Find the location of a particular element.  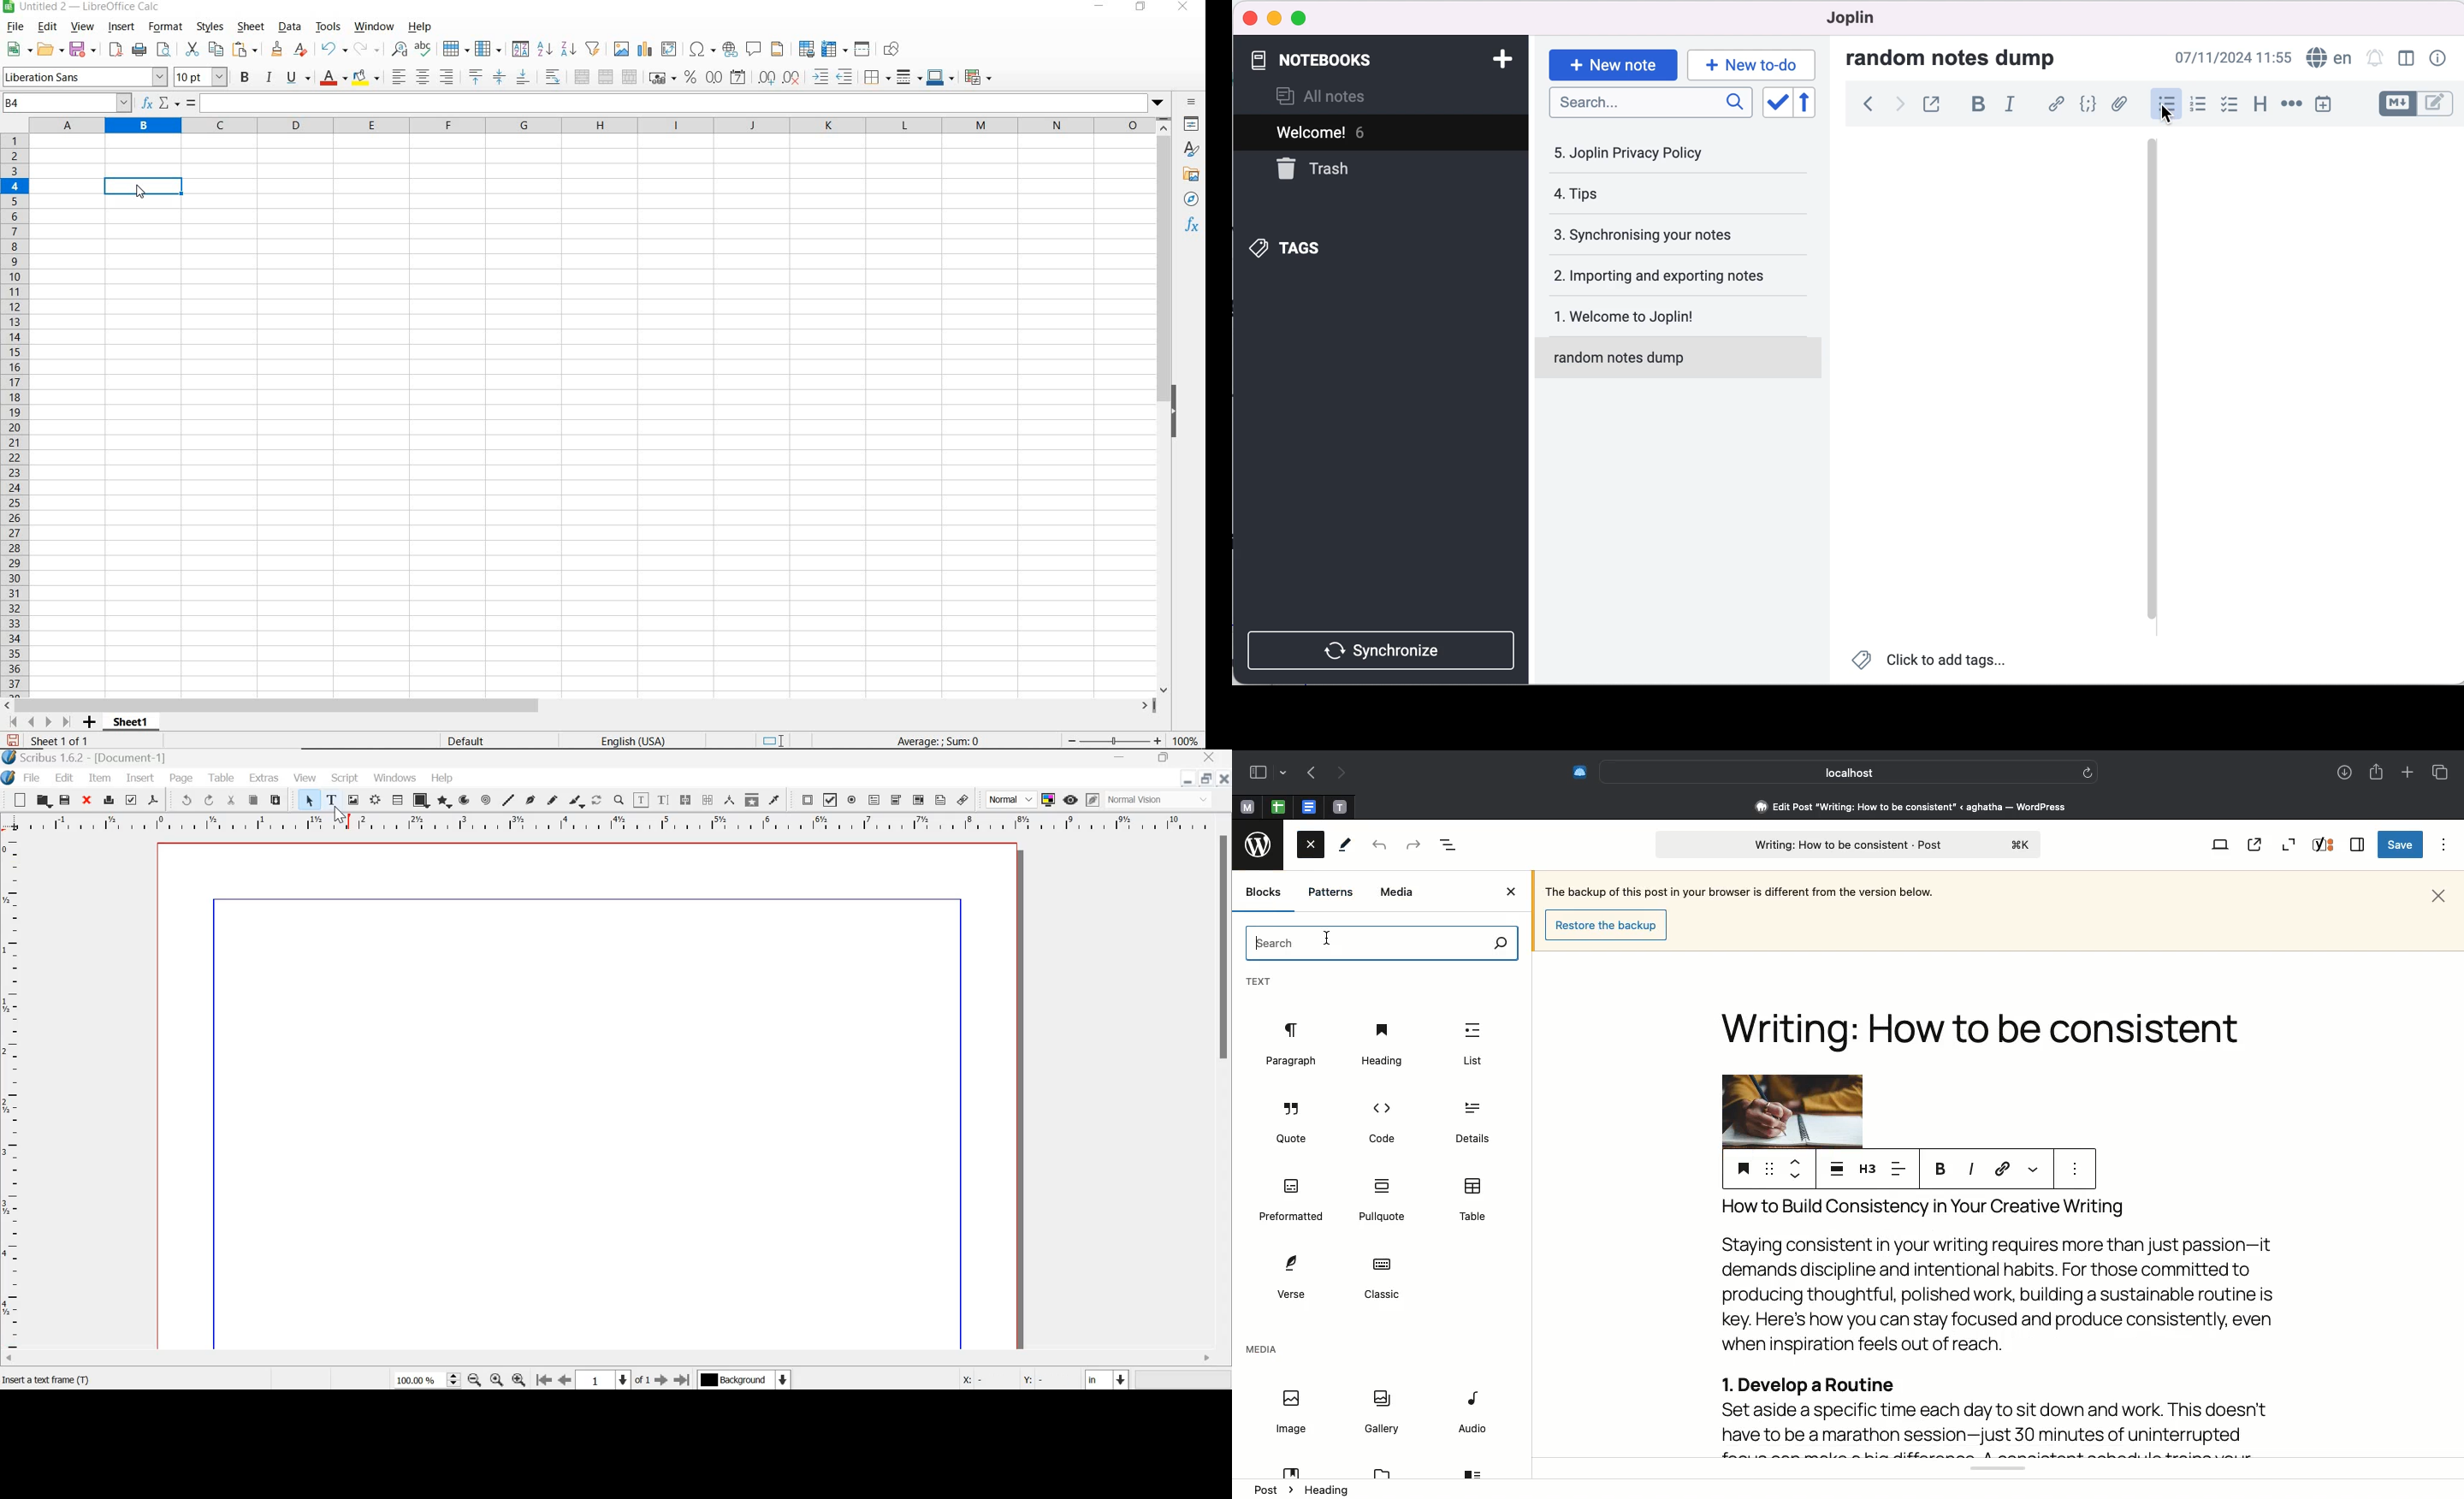

hyperlink is located at coordinates (2054, 105).